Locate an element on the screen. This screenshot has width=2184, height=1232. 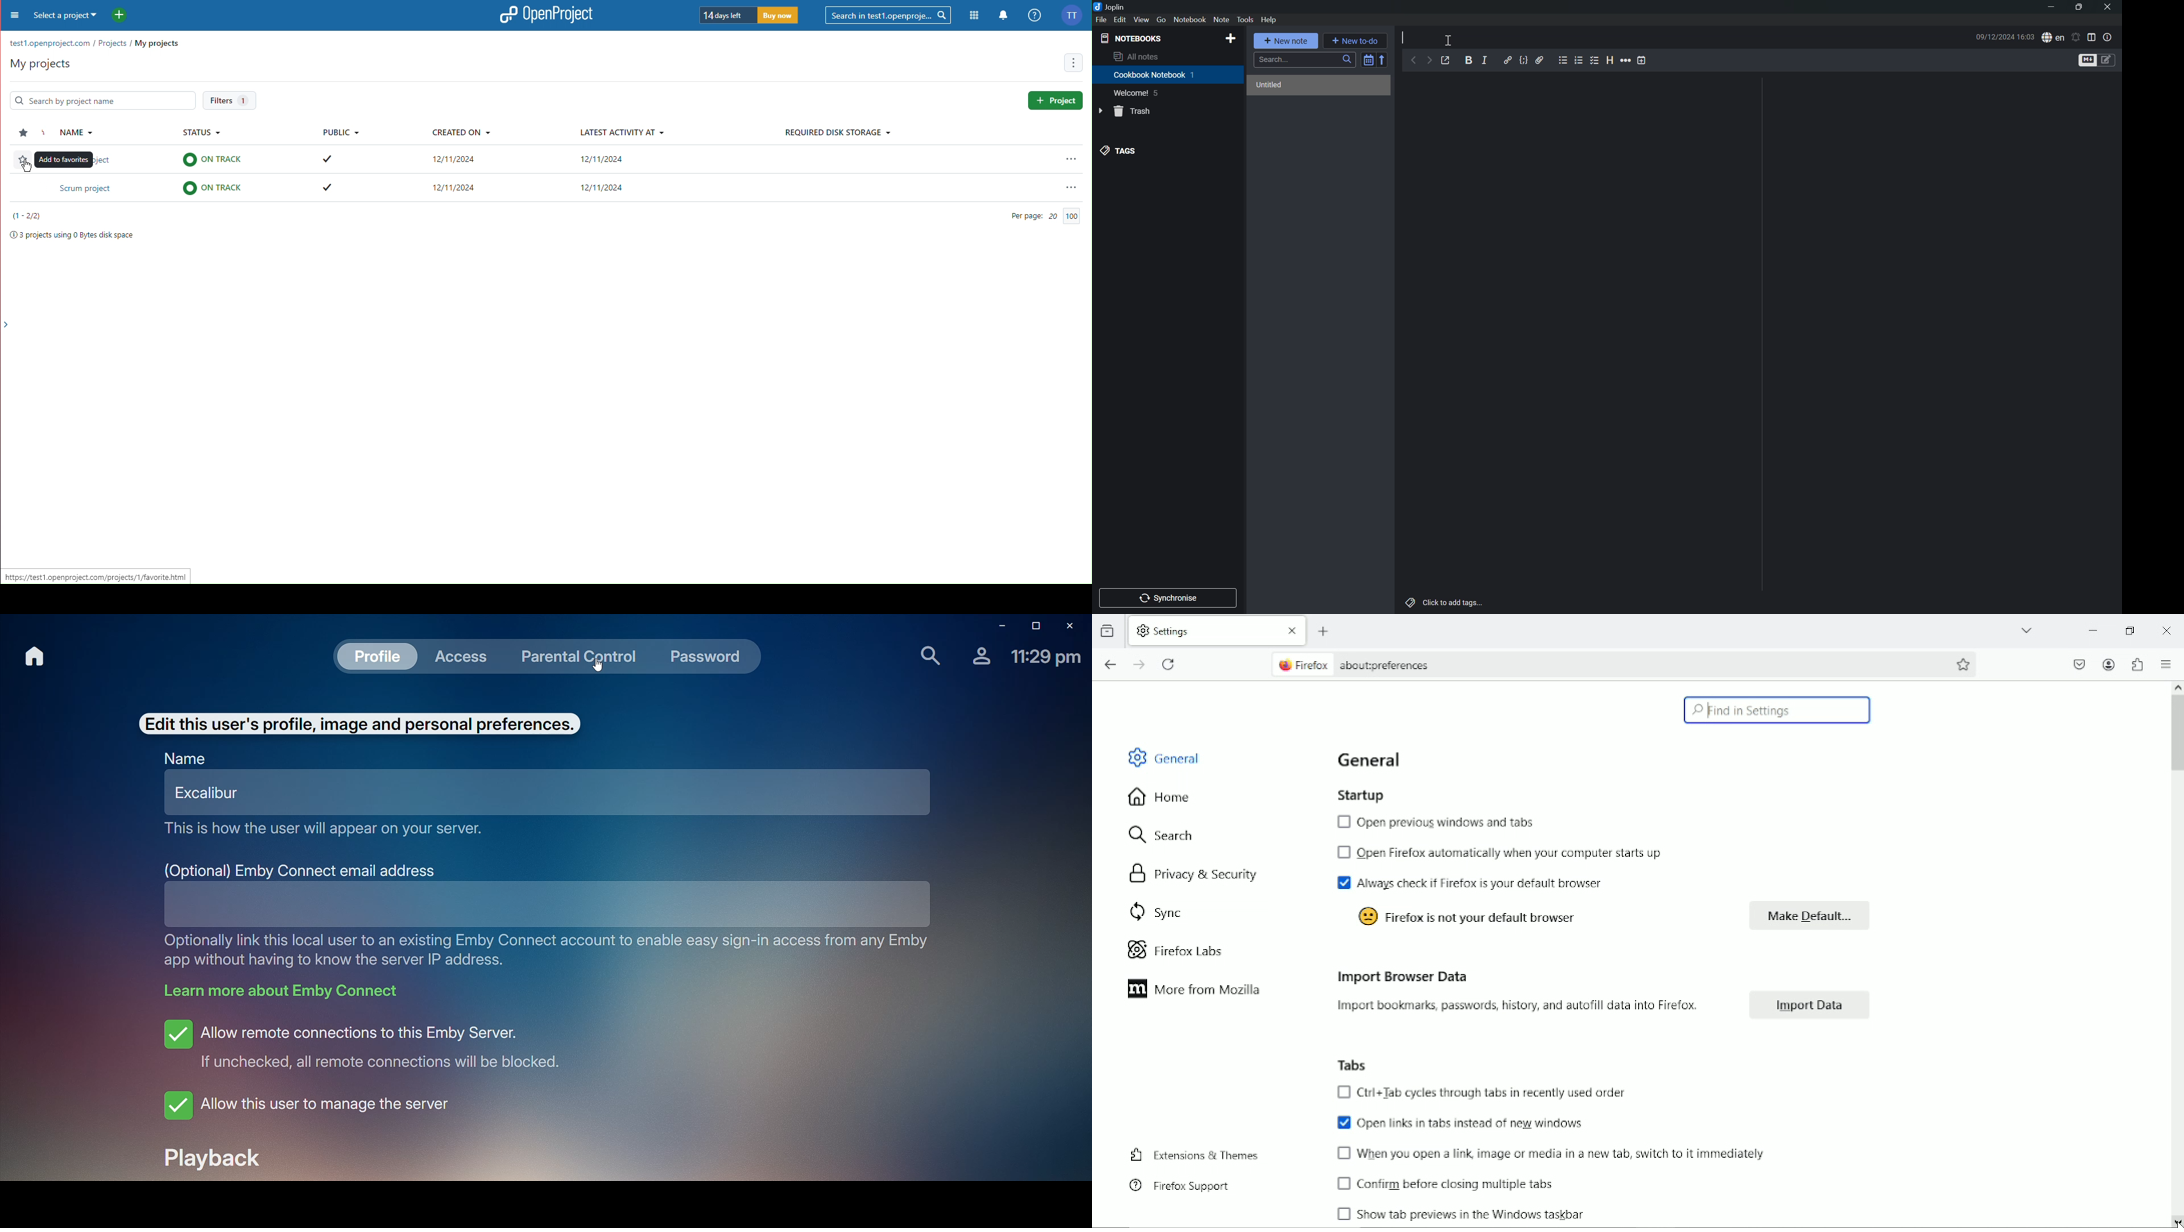
Joplin is located at coordinates (1110, 6).